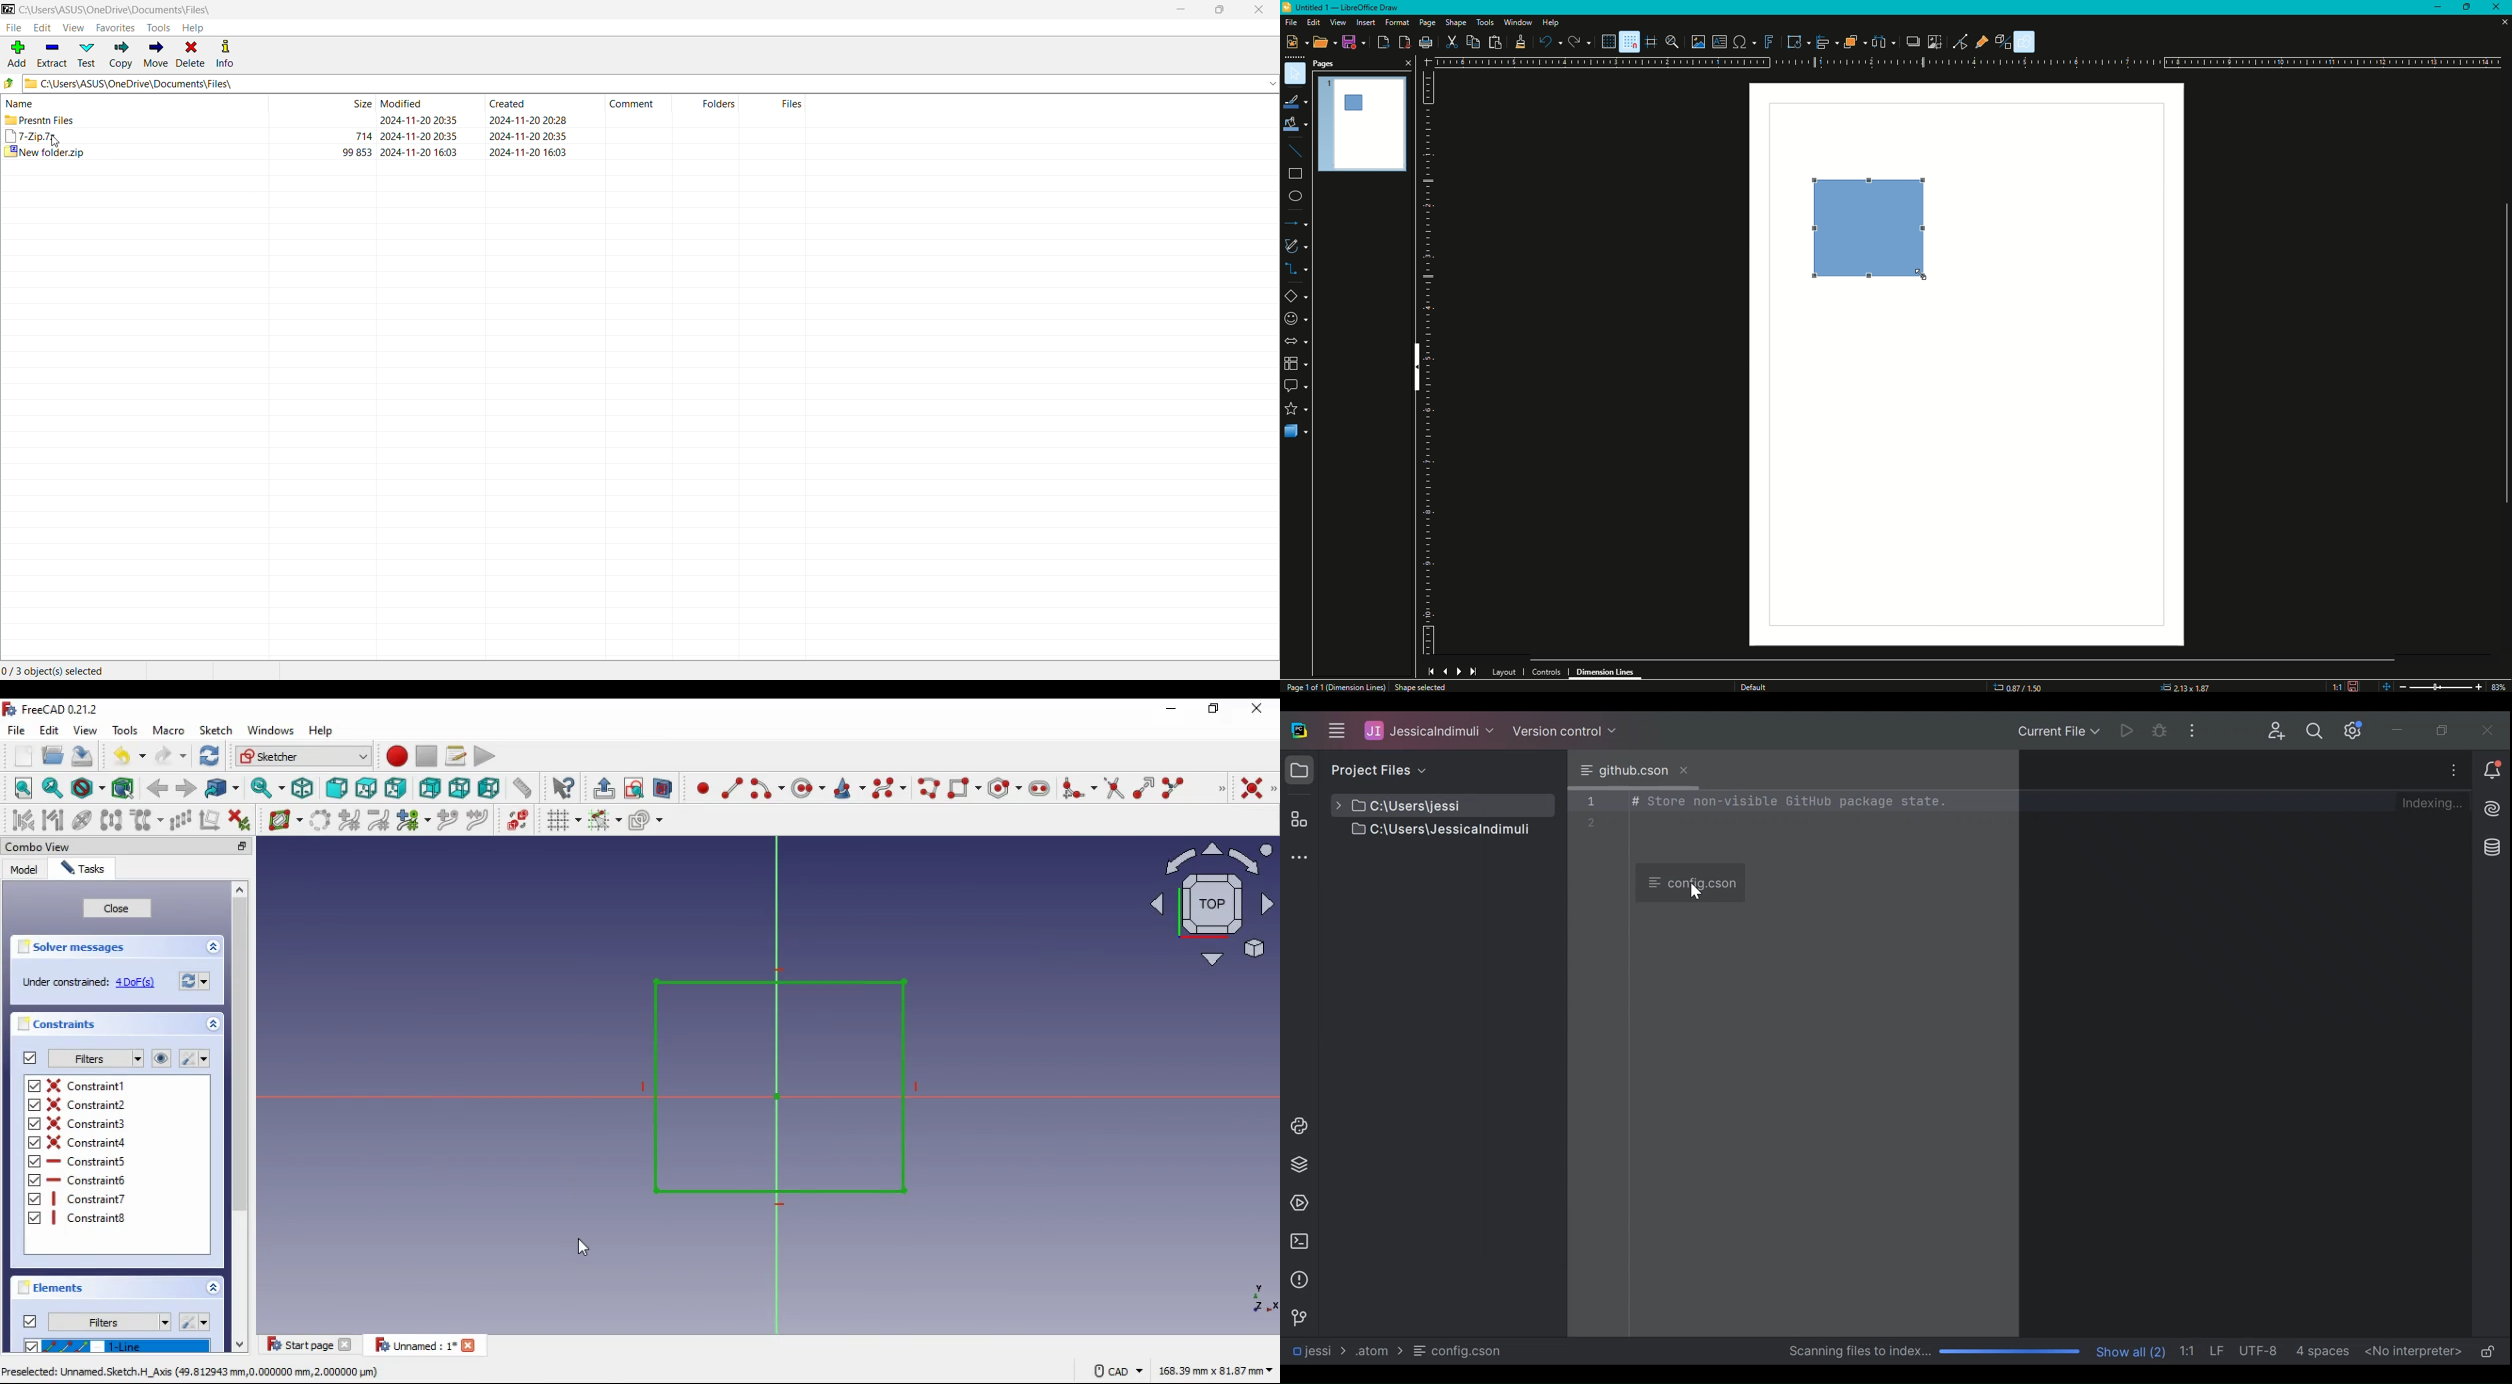 Image resolution: width=2520 pixels, height=1400 pixels. What do you see at coordinates (1985, 42) in the screenshot?
I see `Show Gluepoint Function` at bounding box center [1985, 42].